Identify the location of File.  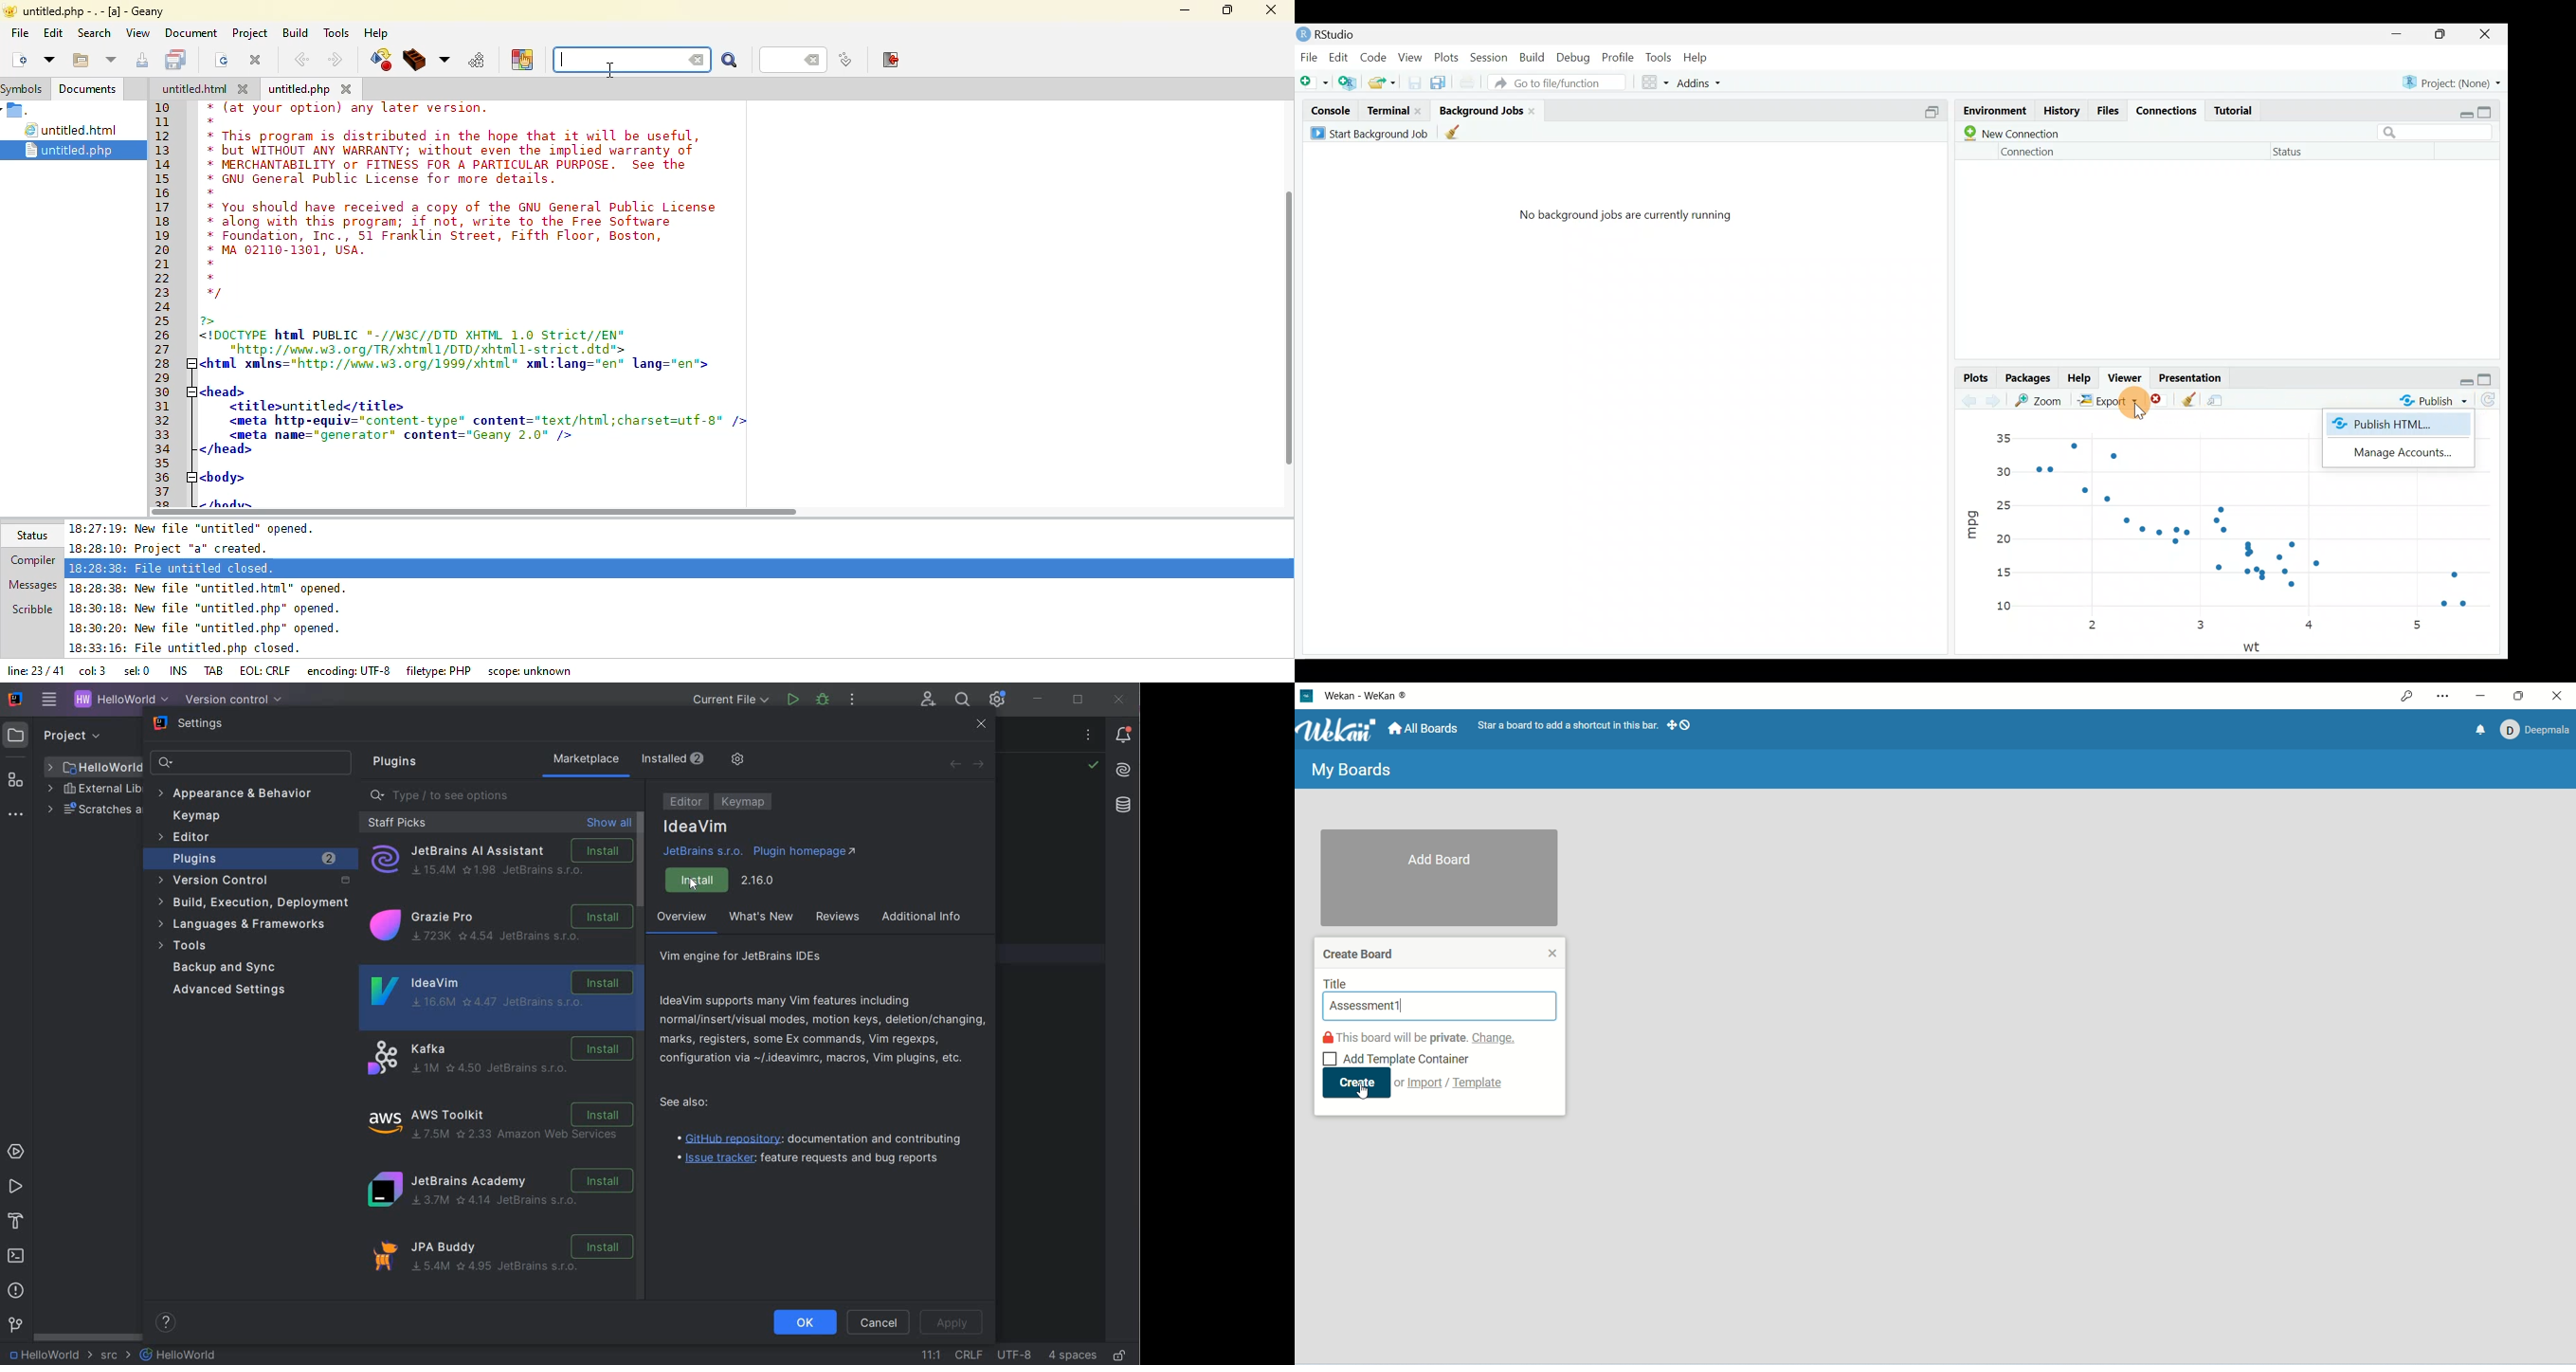
(1309, 56).